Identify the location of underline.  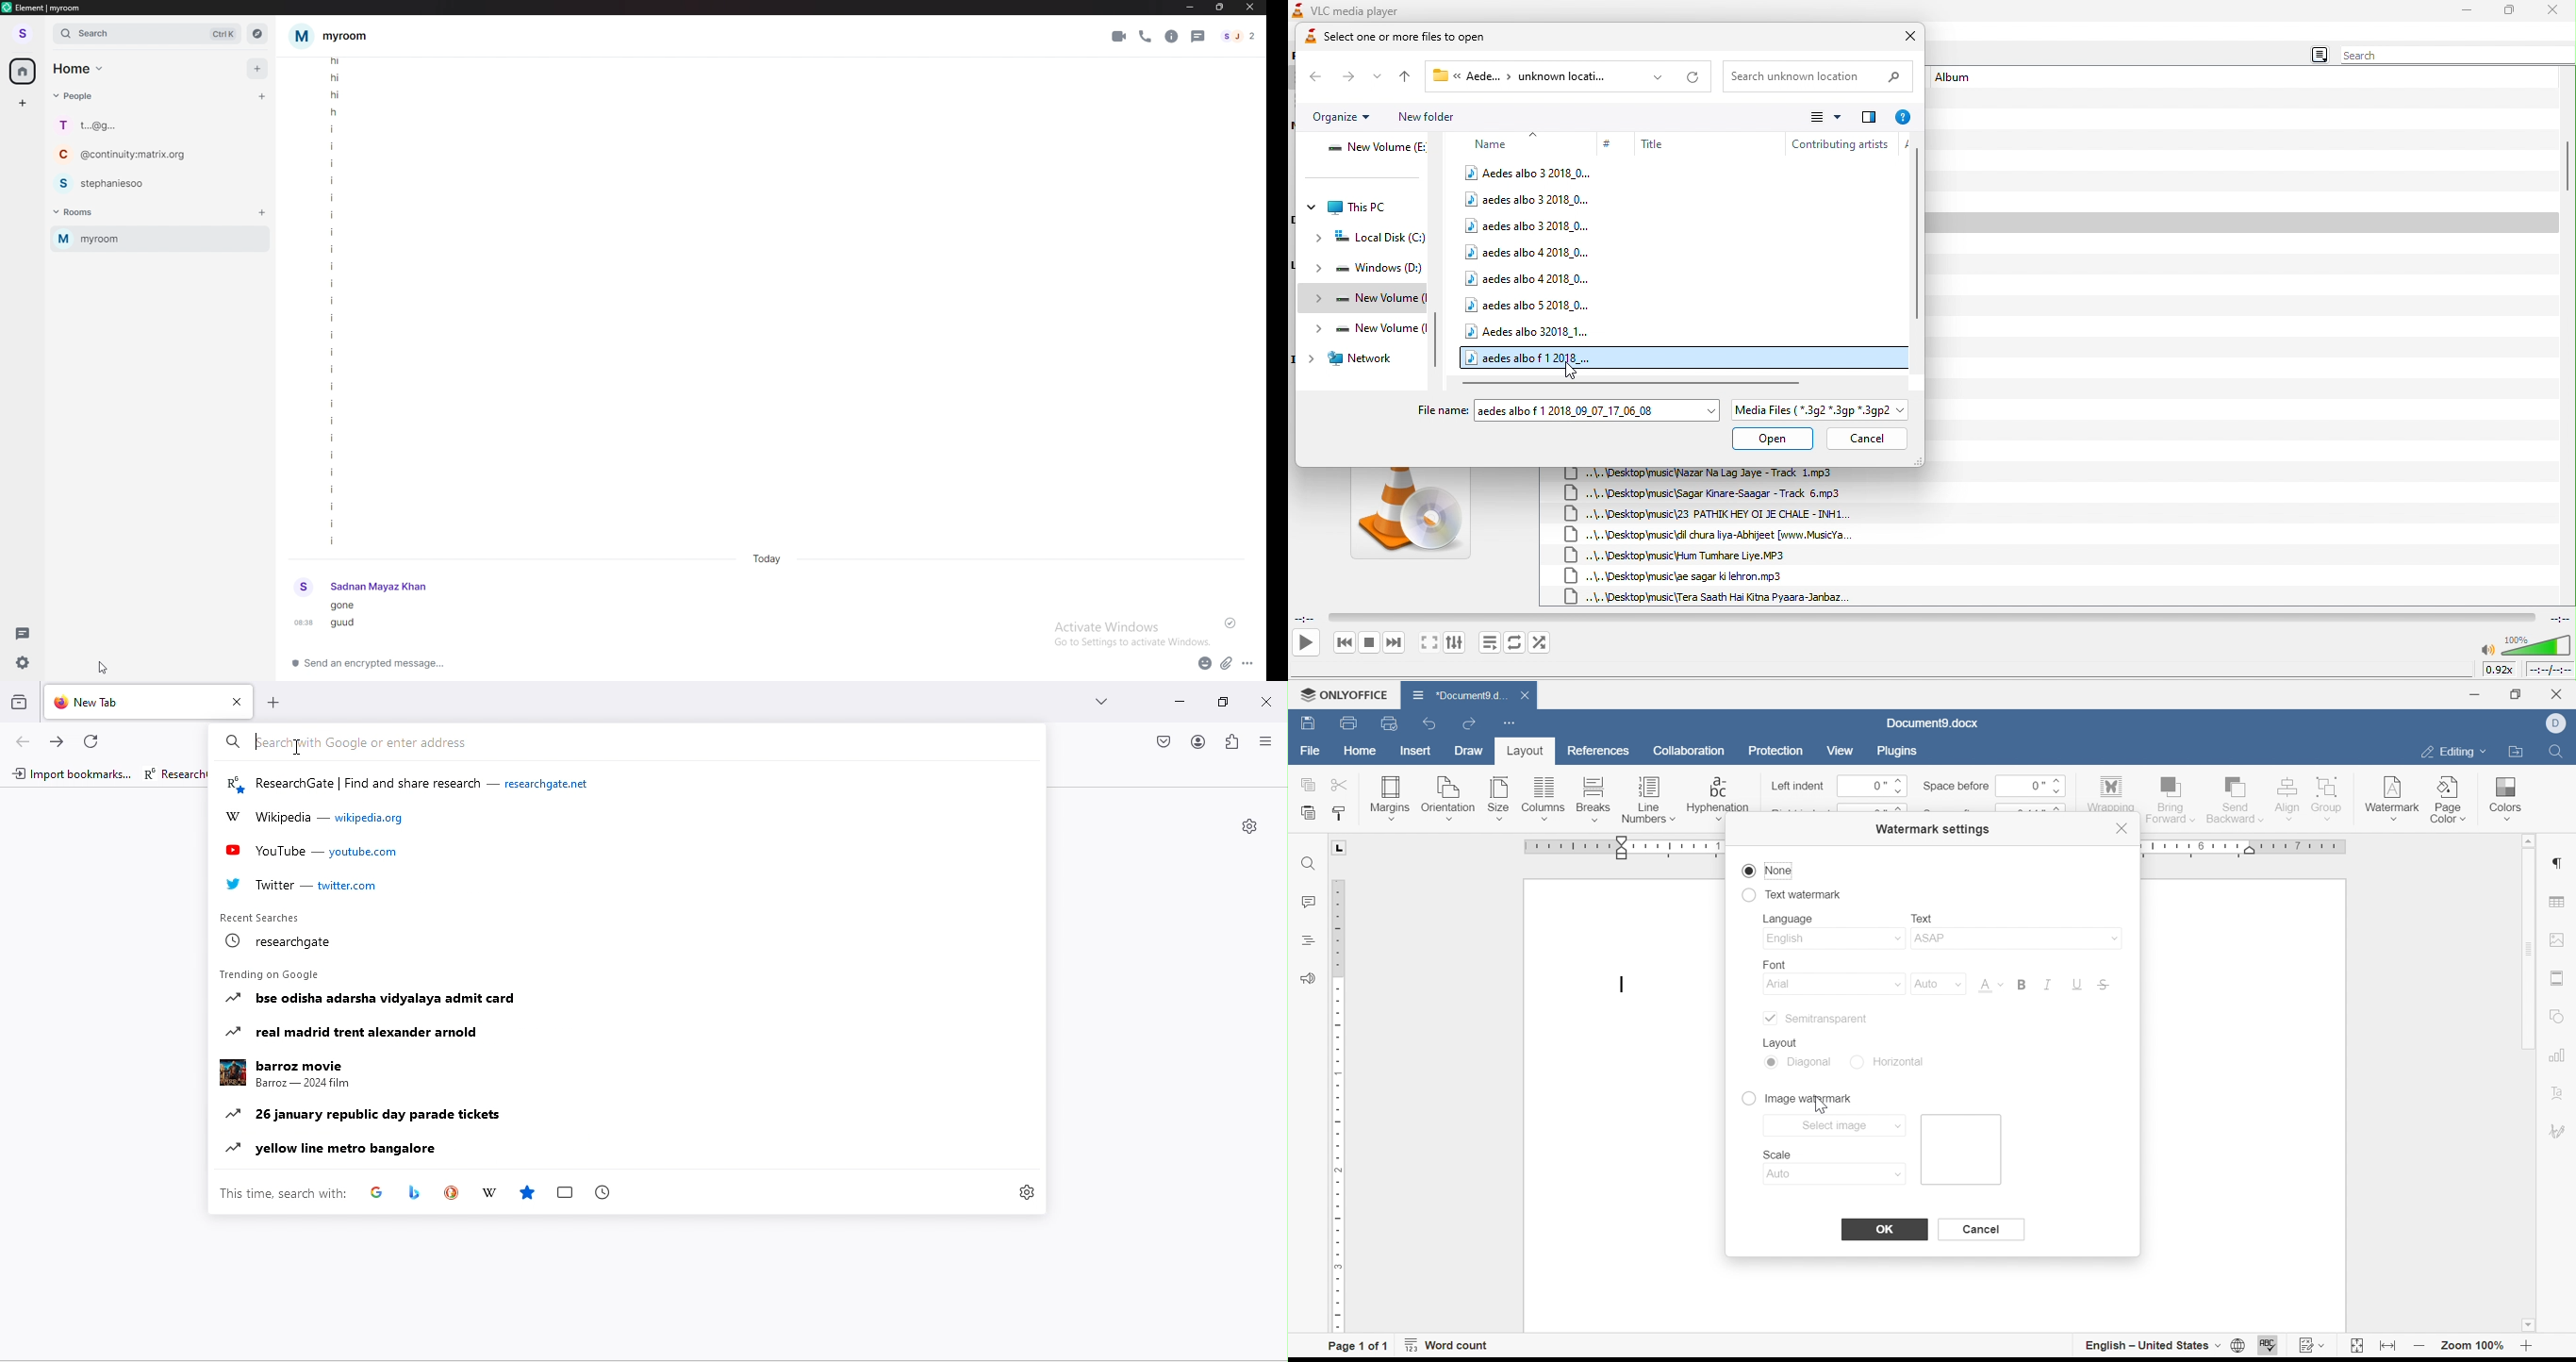
(2077, 985).